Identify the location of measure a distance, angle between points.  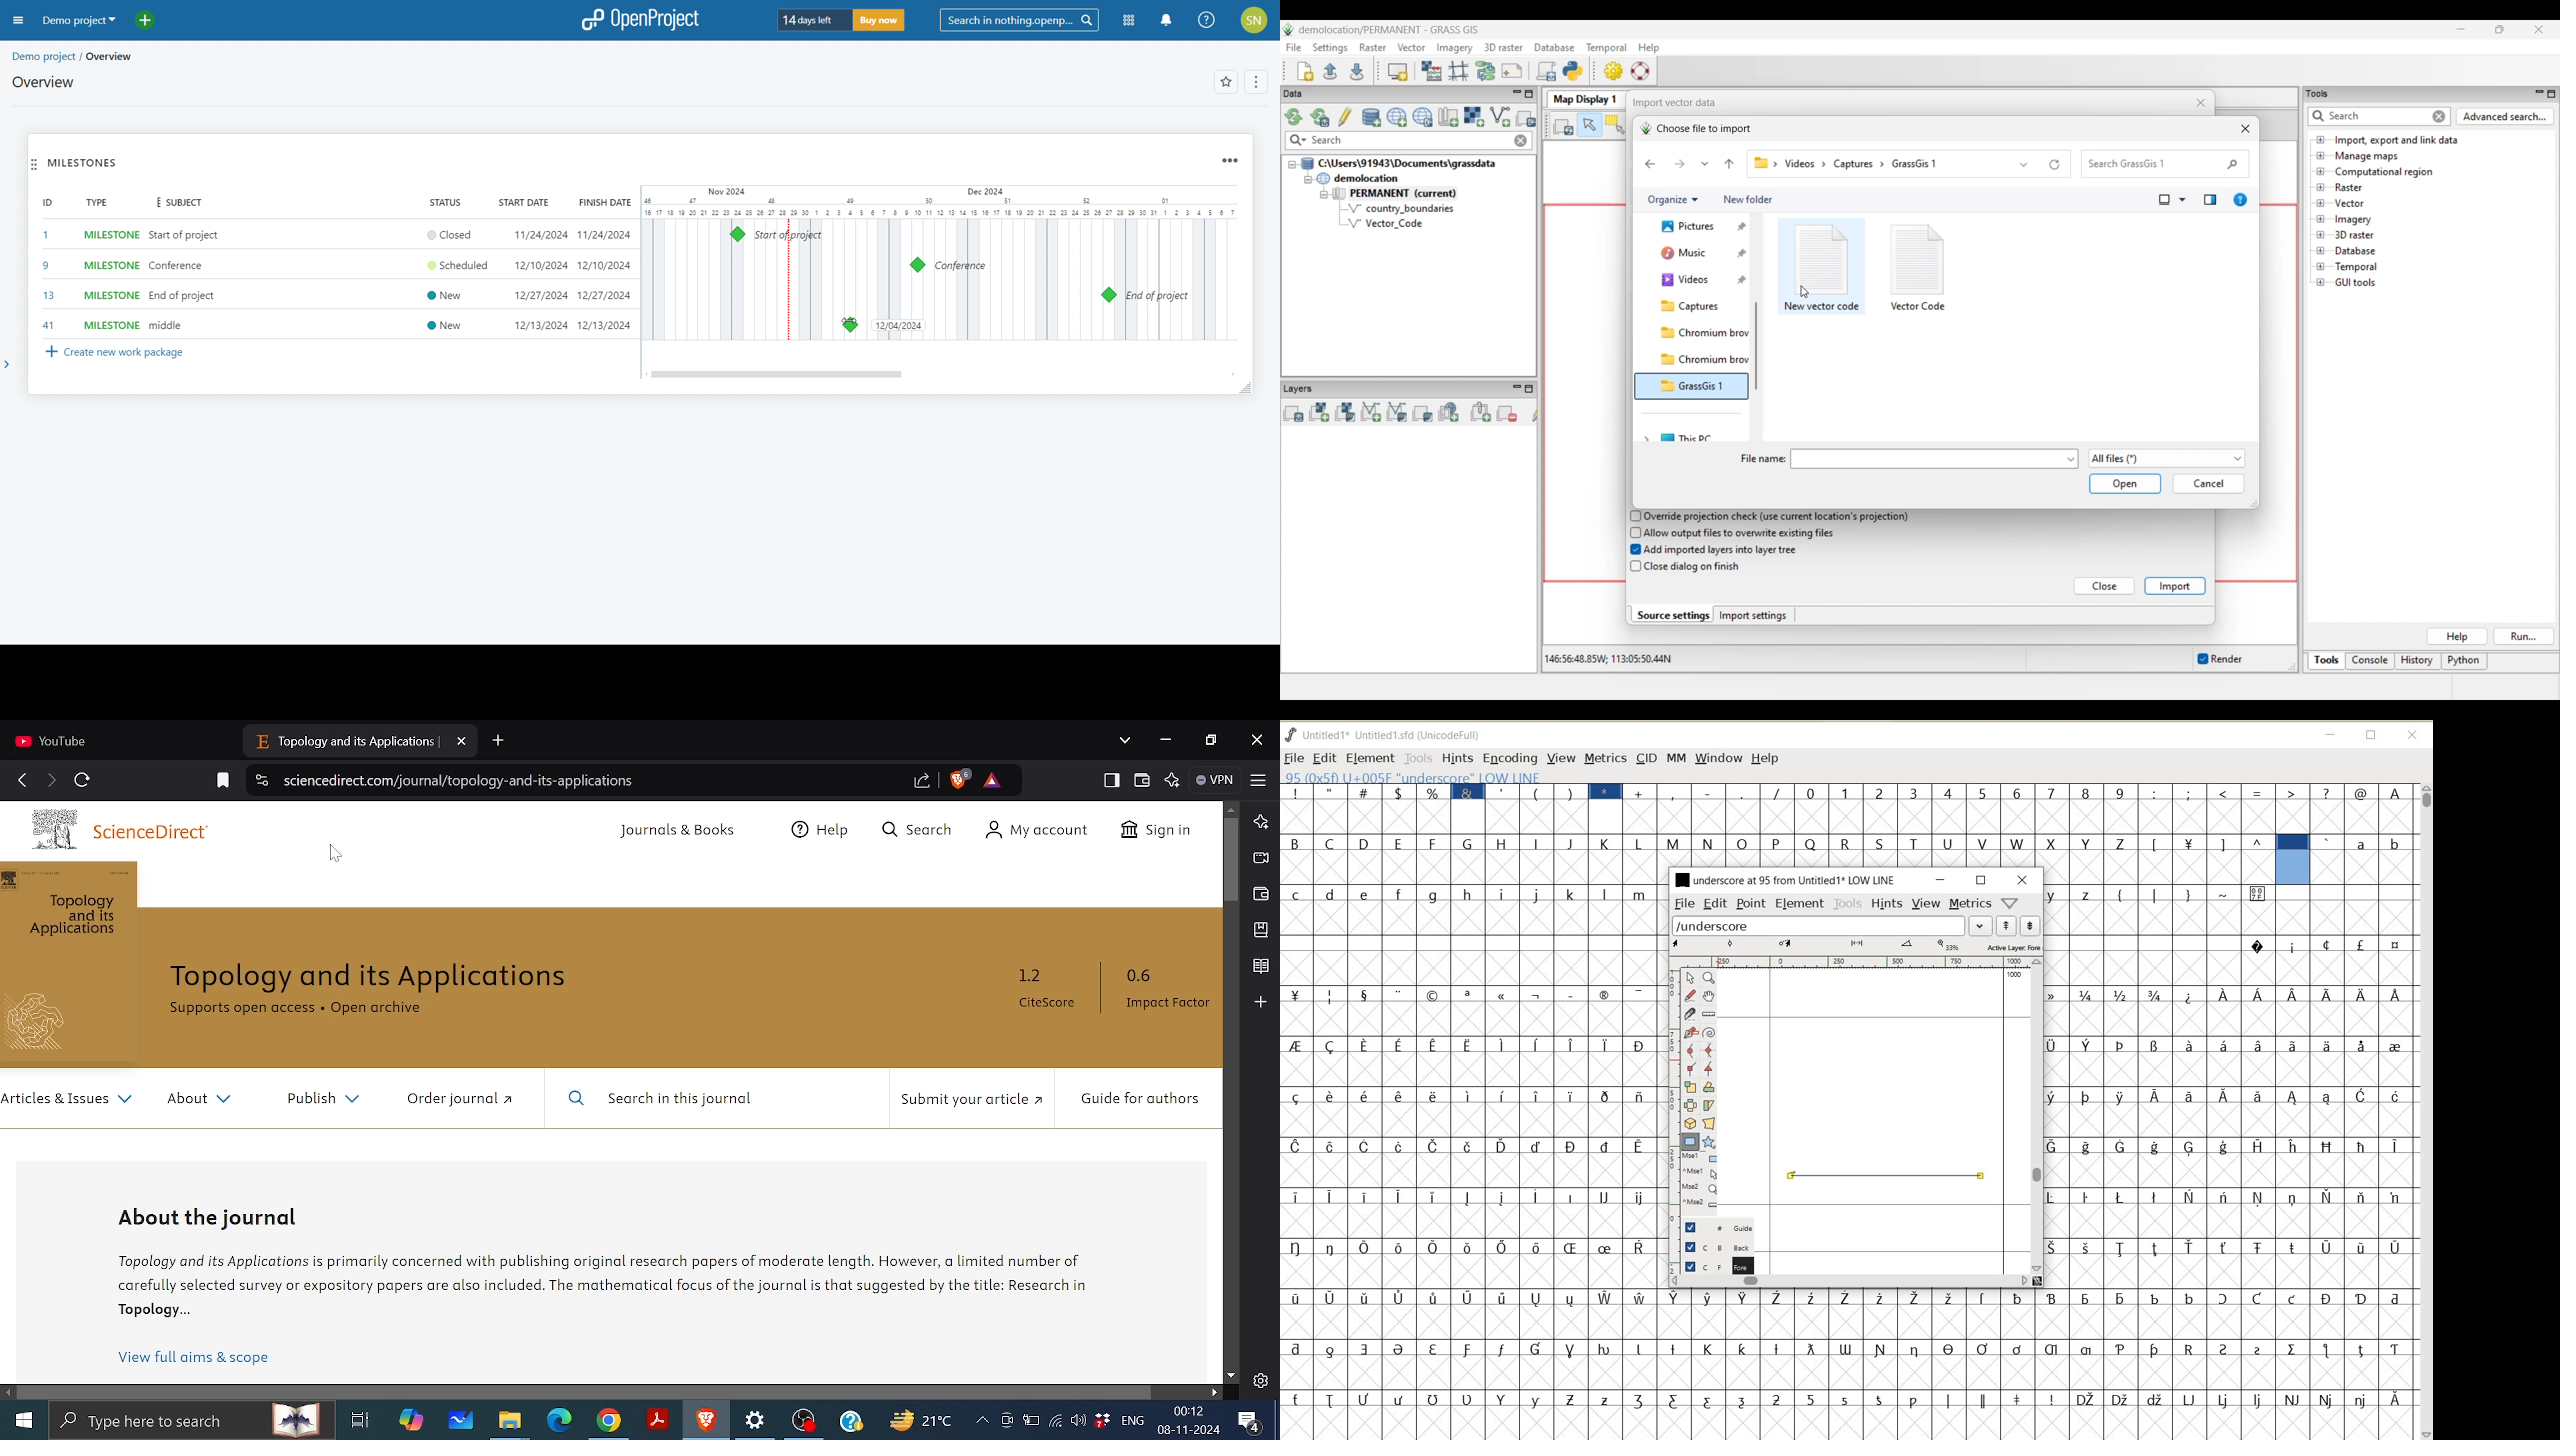
(1709, 1014).